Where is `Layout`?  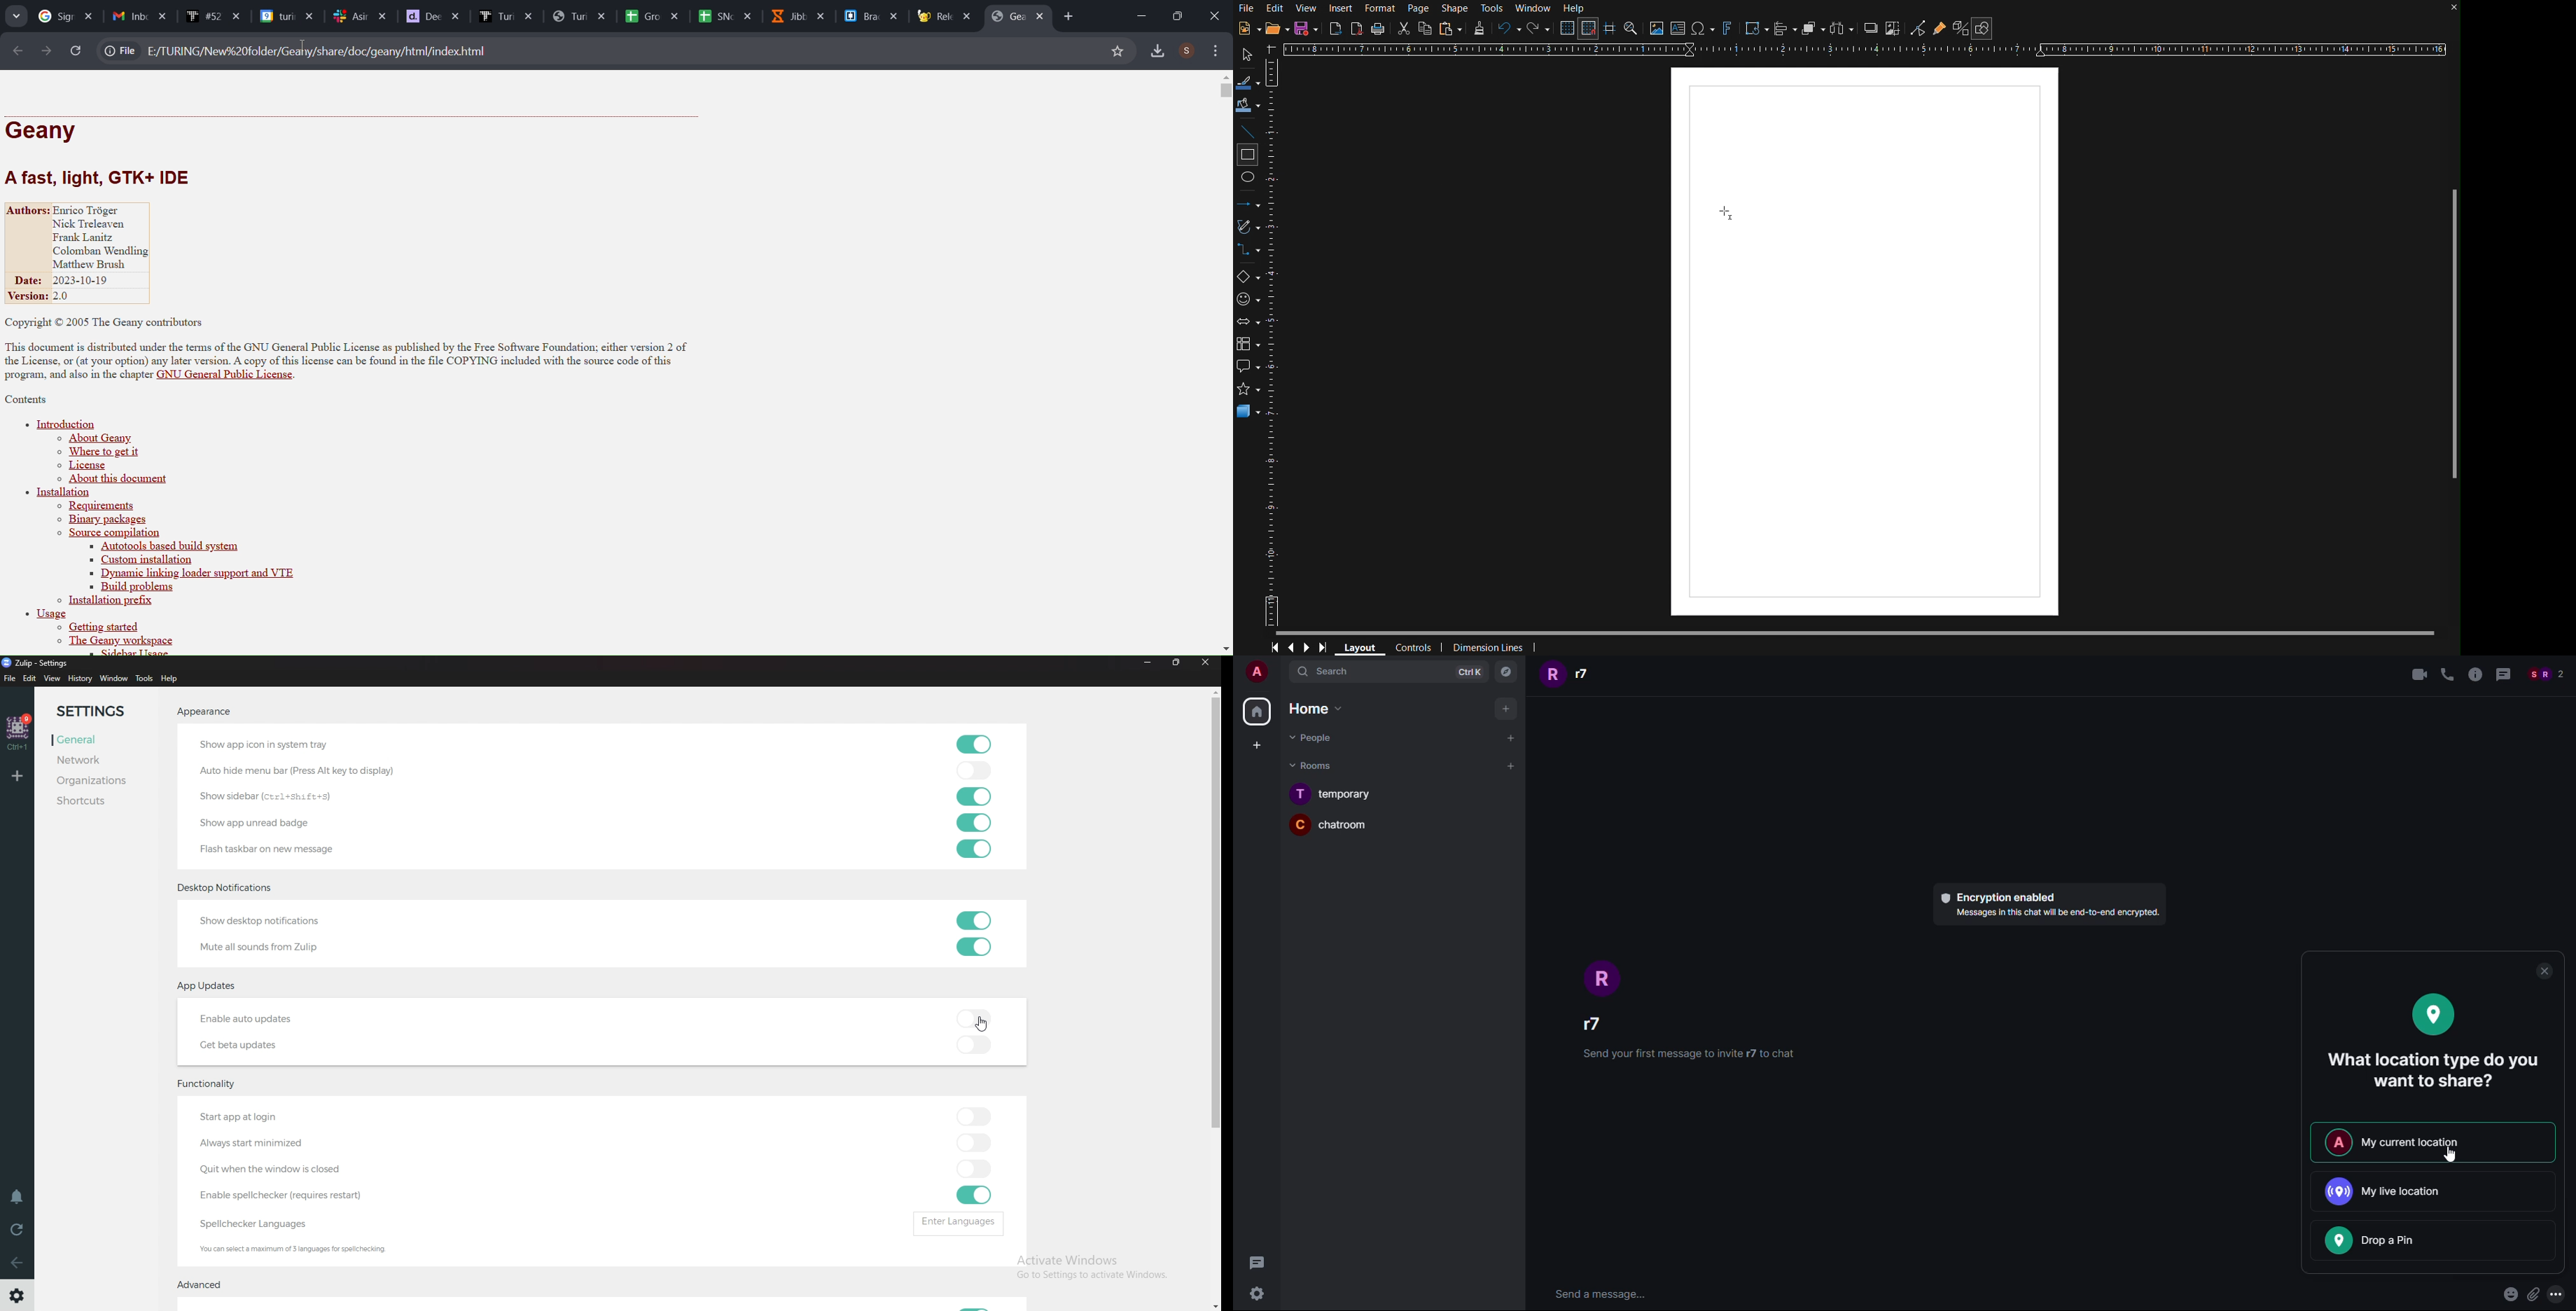 Layout is located at coordinates (1358, 647).